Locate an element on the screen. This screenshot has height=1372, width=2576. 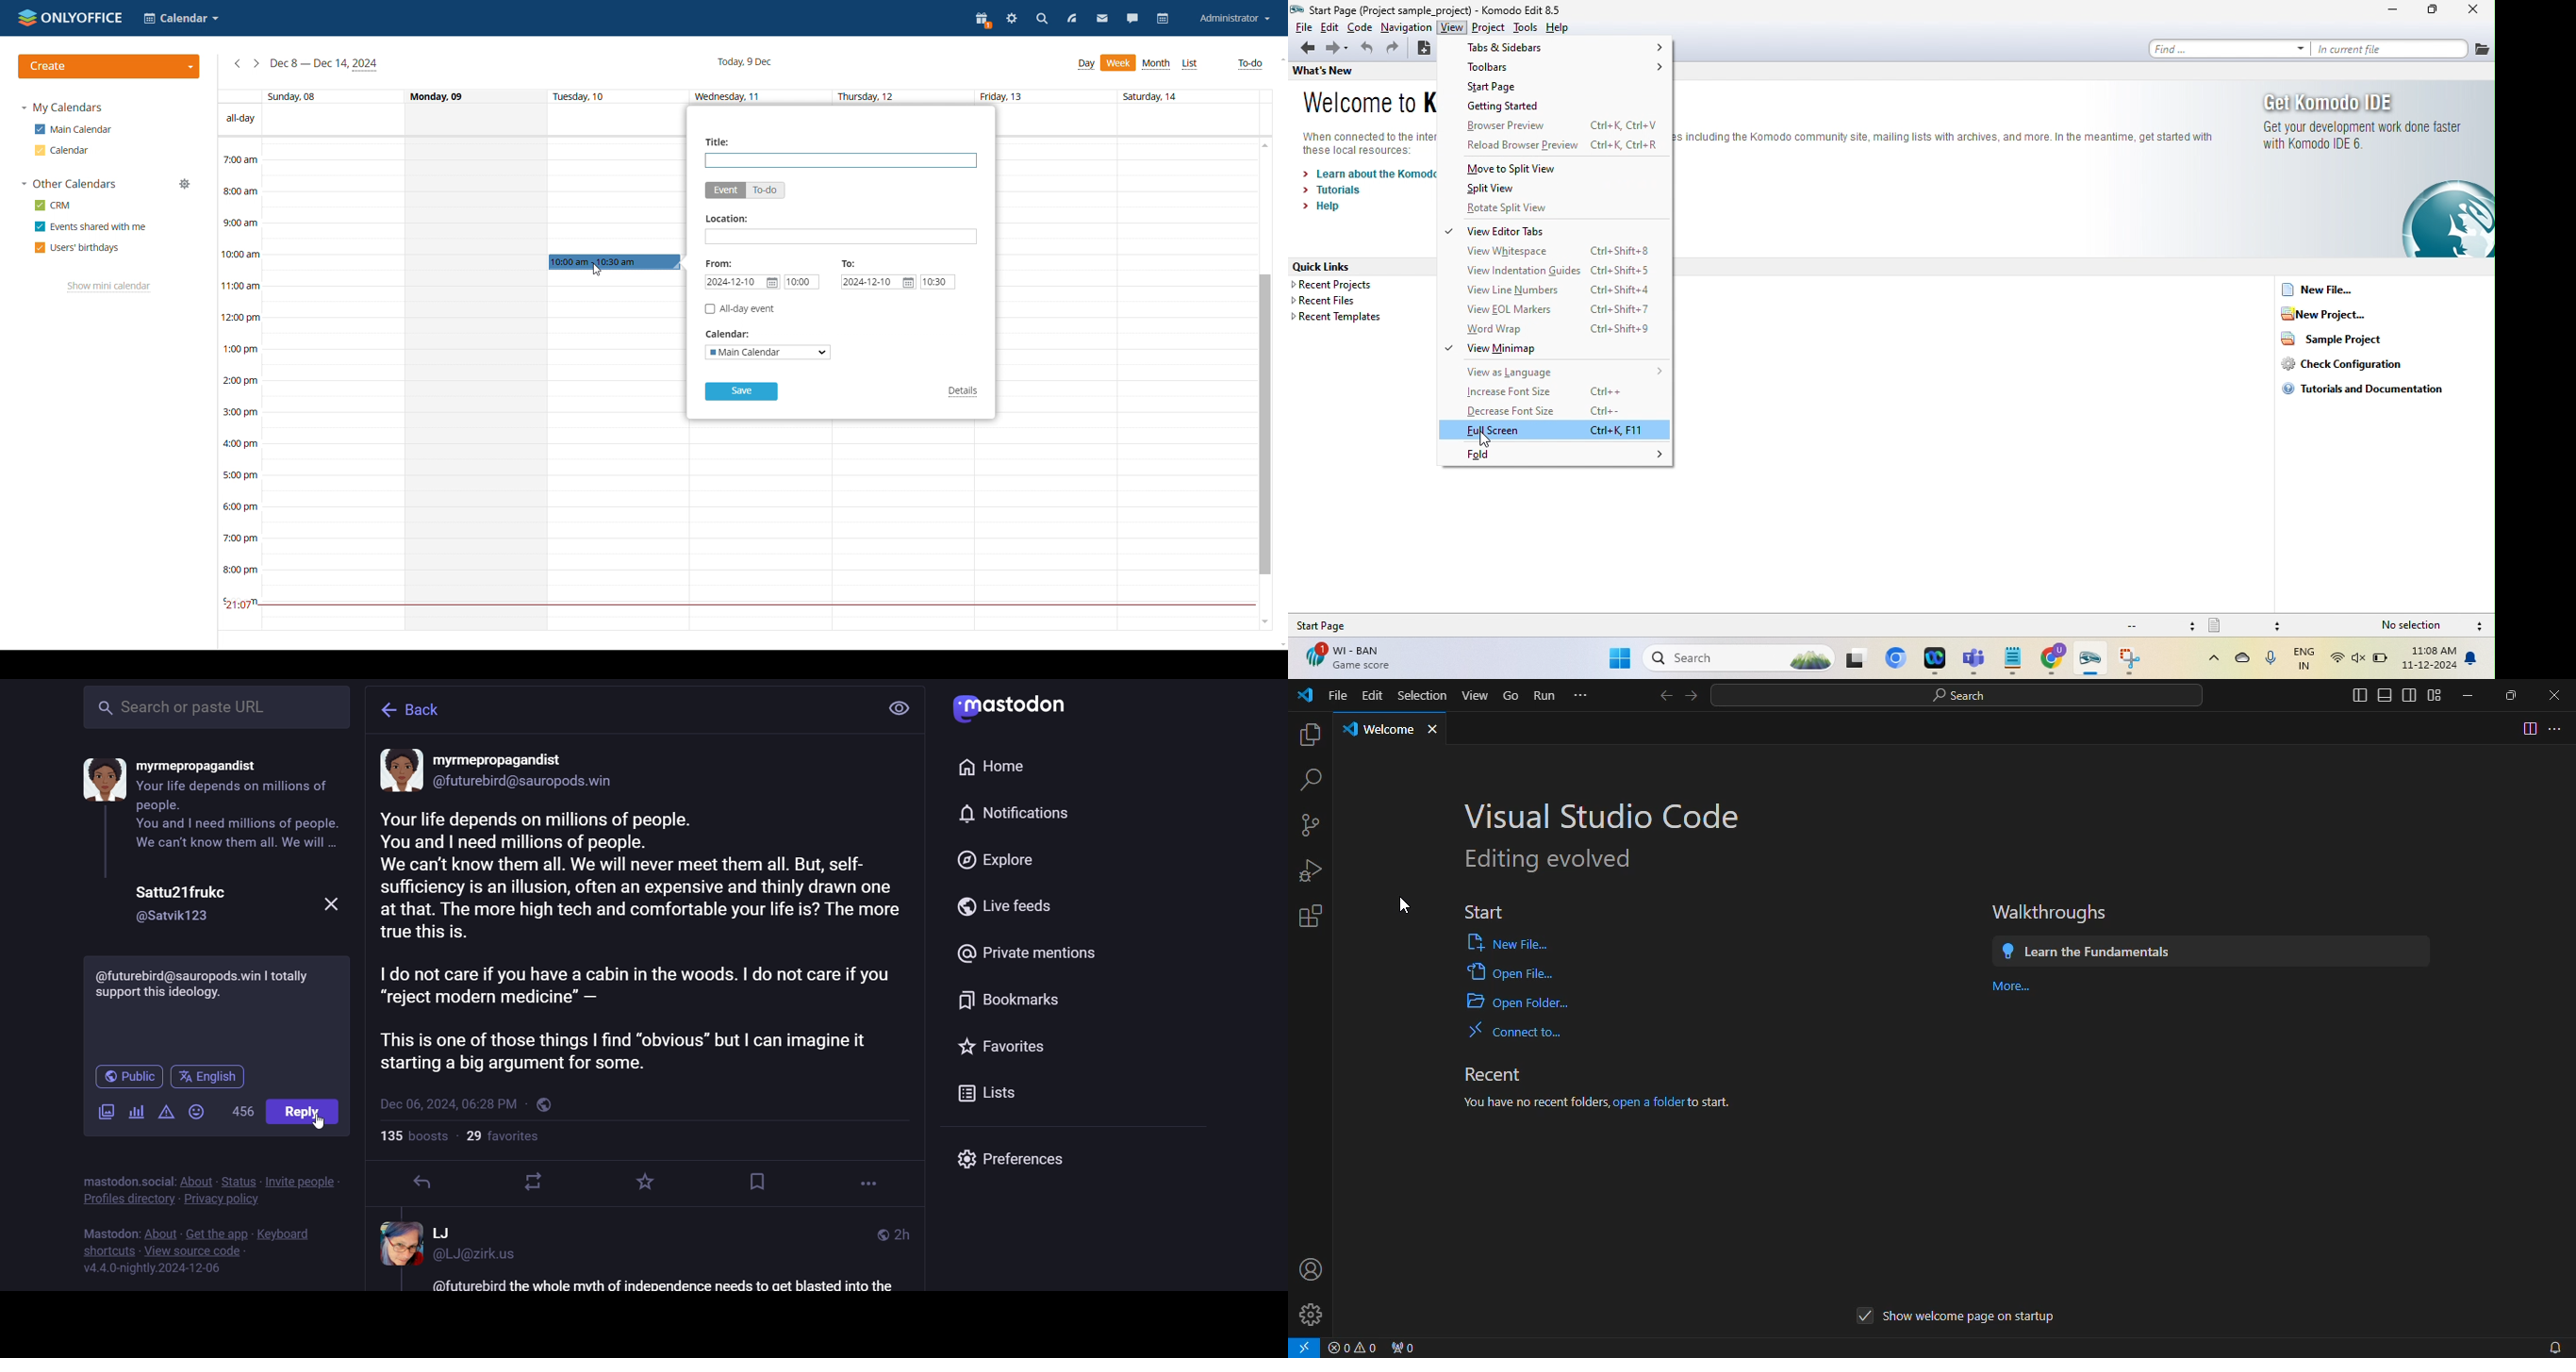
new file is located at coordinates (2322, 289).